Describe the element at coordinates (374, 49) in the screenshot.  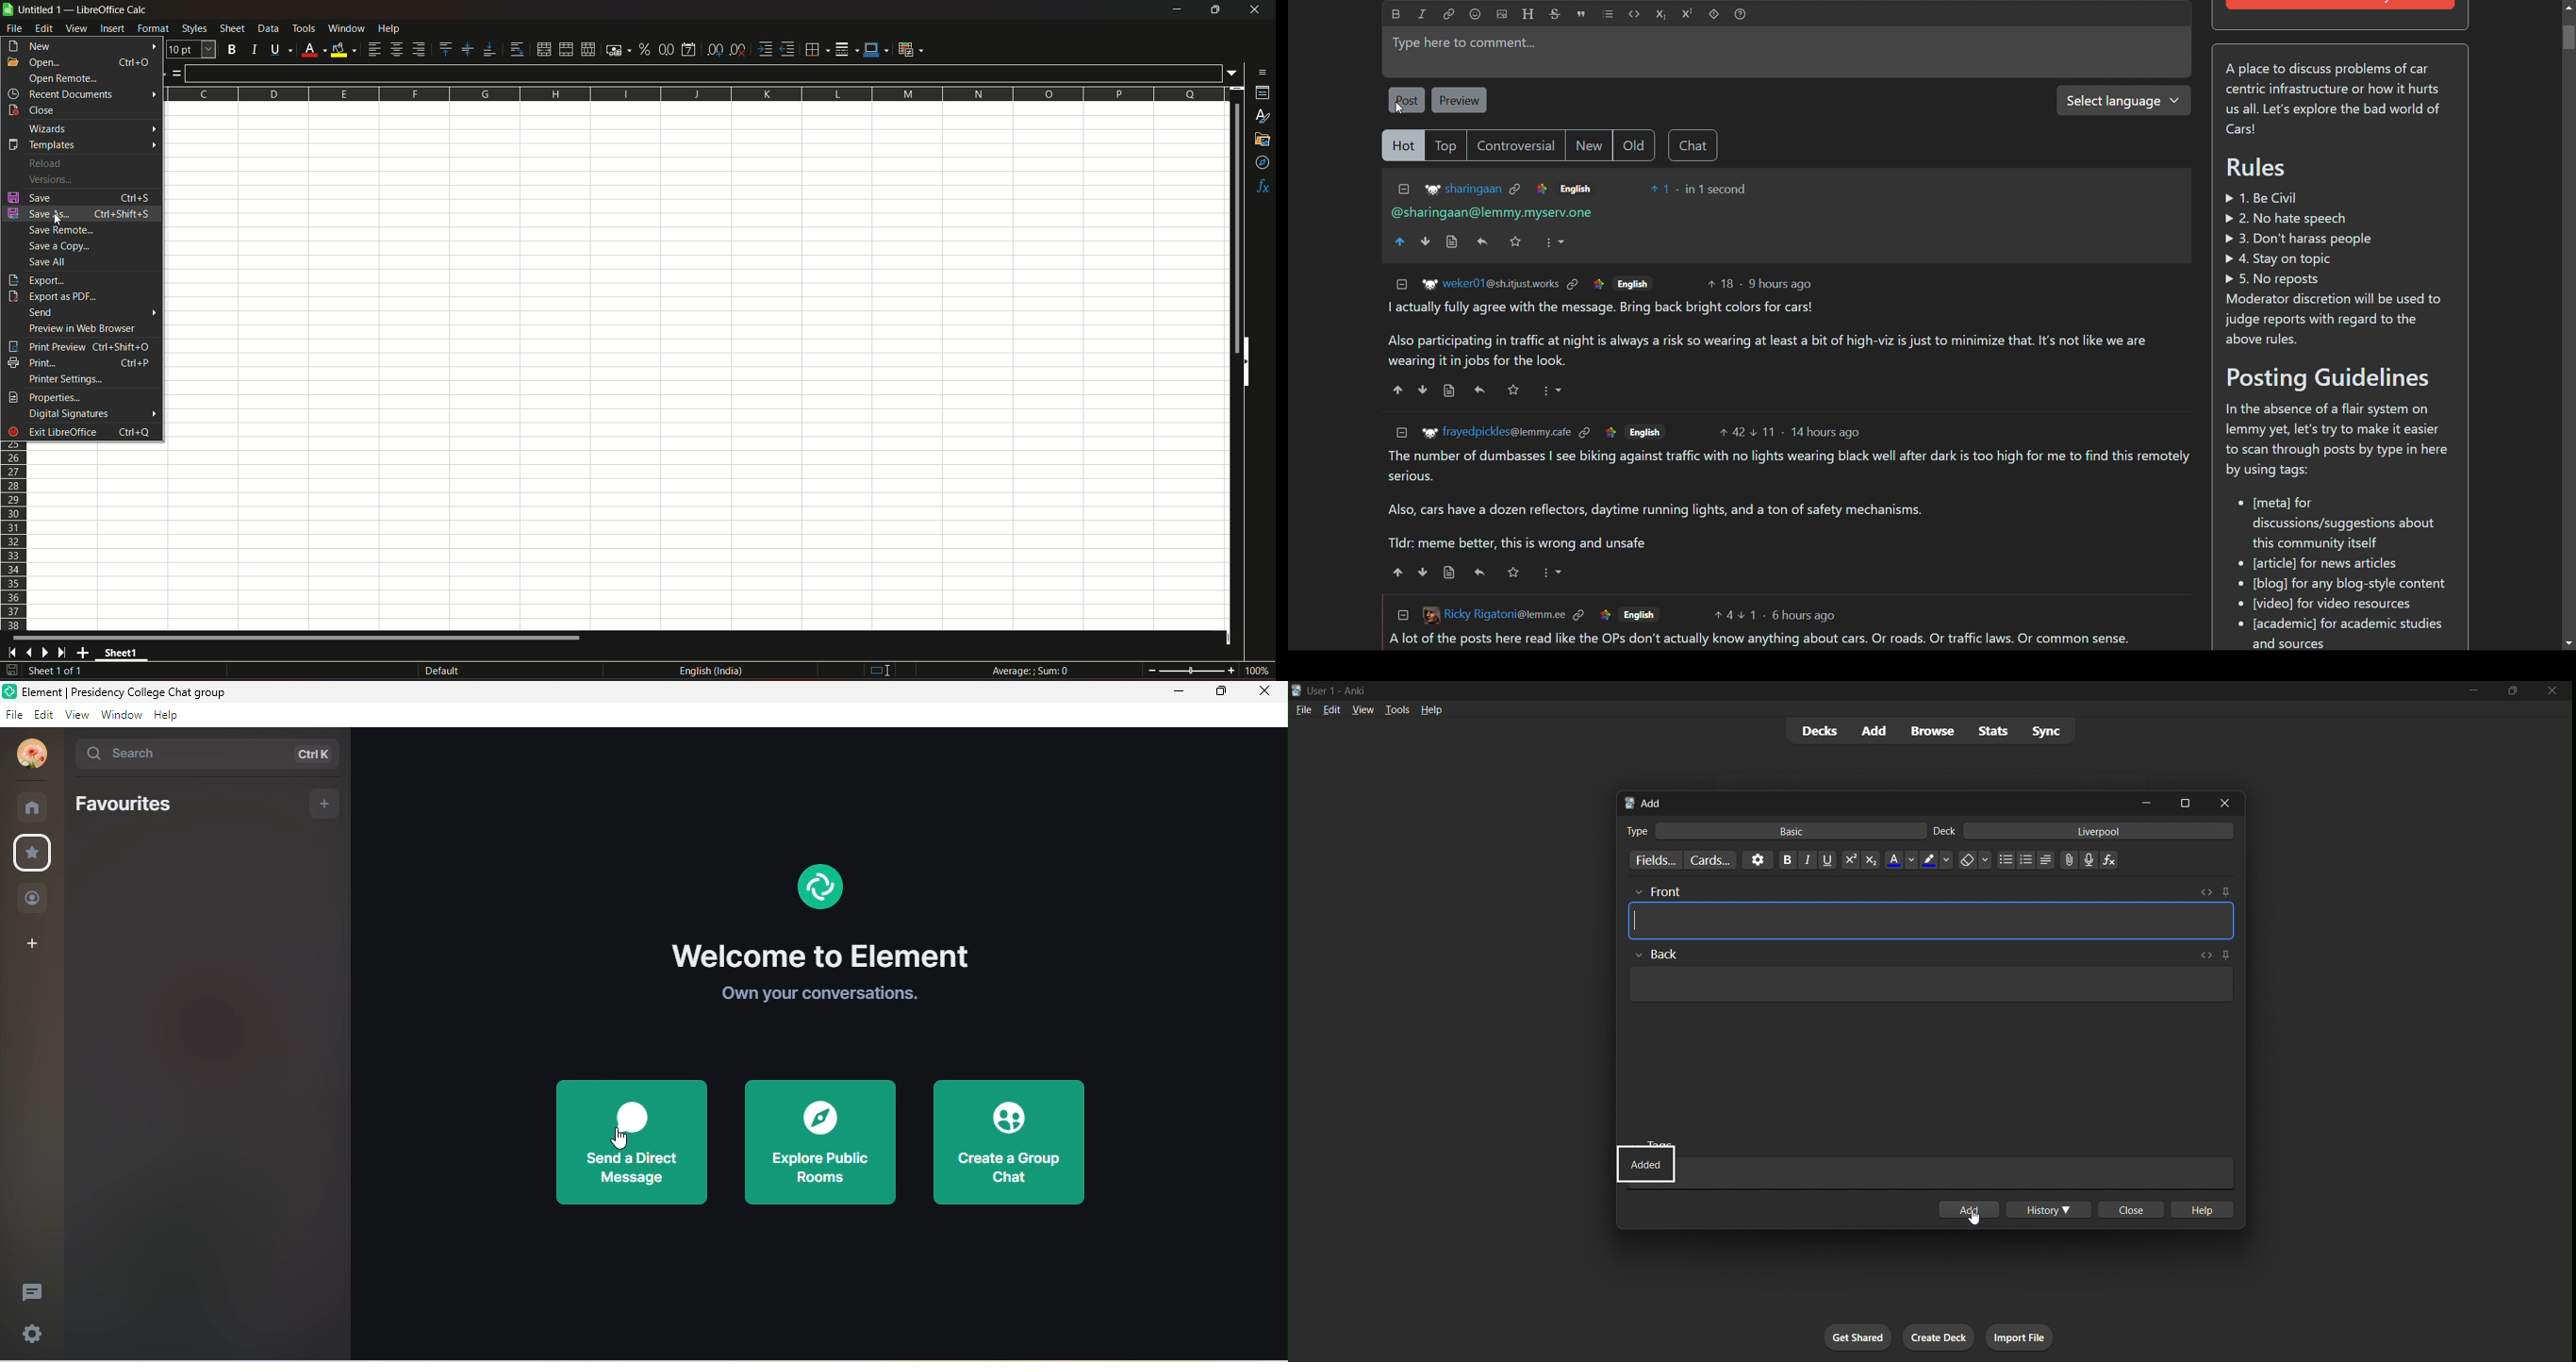
I see `  align` at that location.